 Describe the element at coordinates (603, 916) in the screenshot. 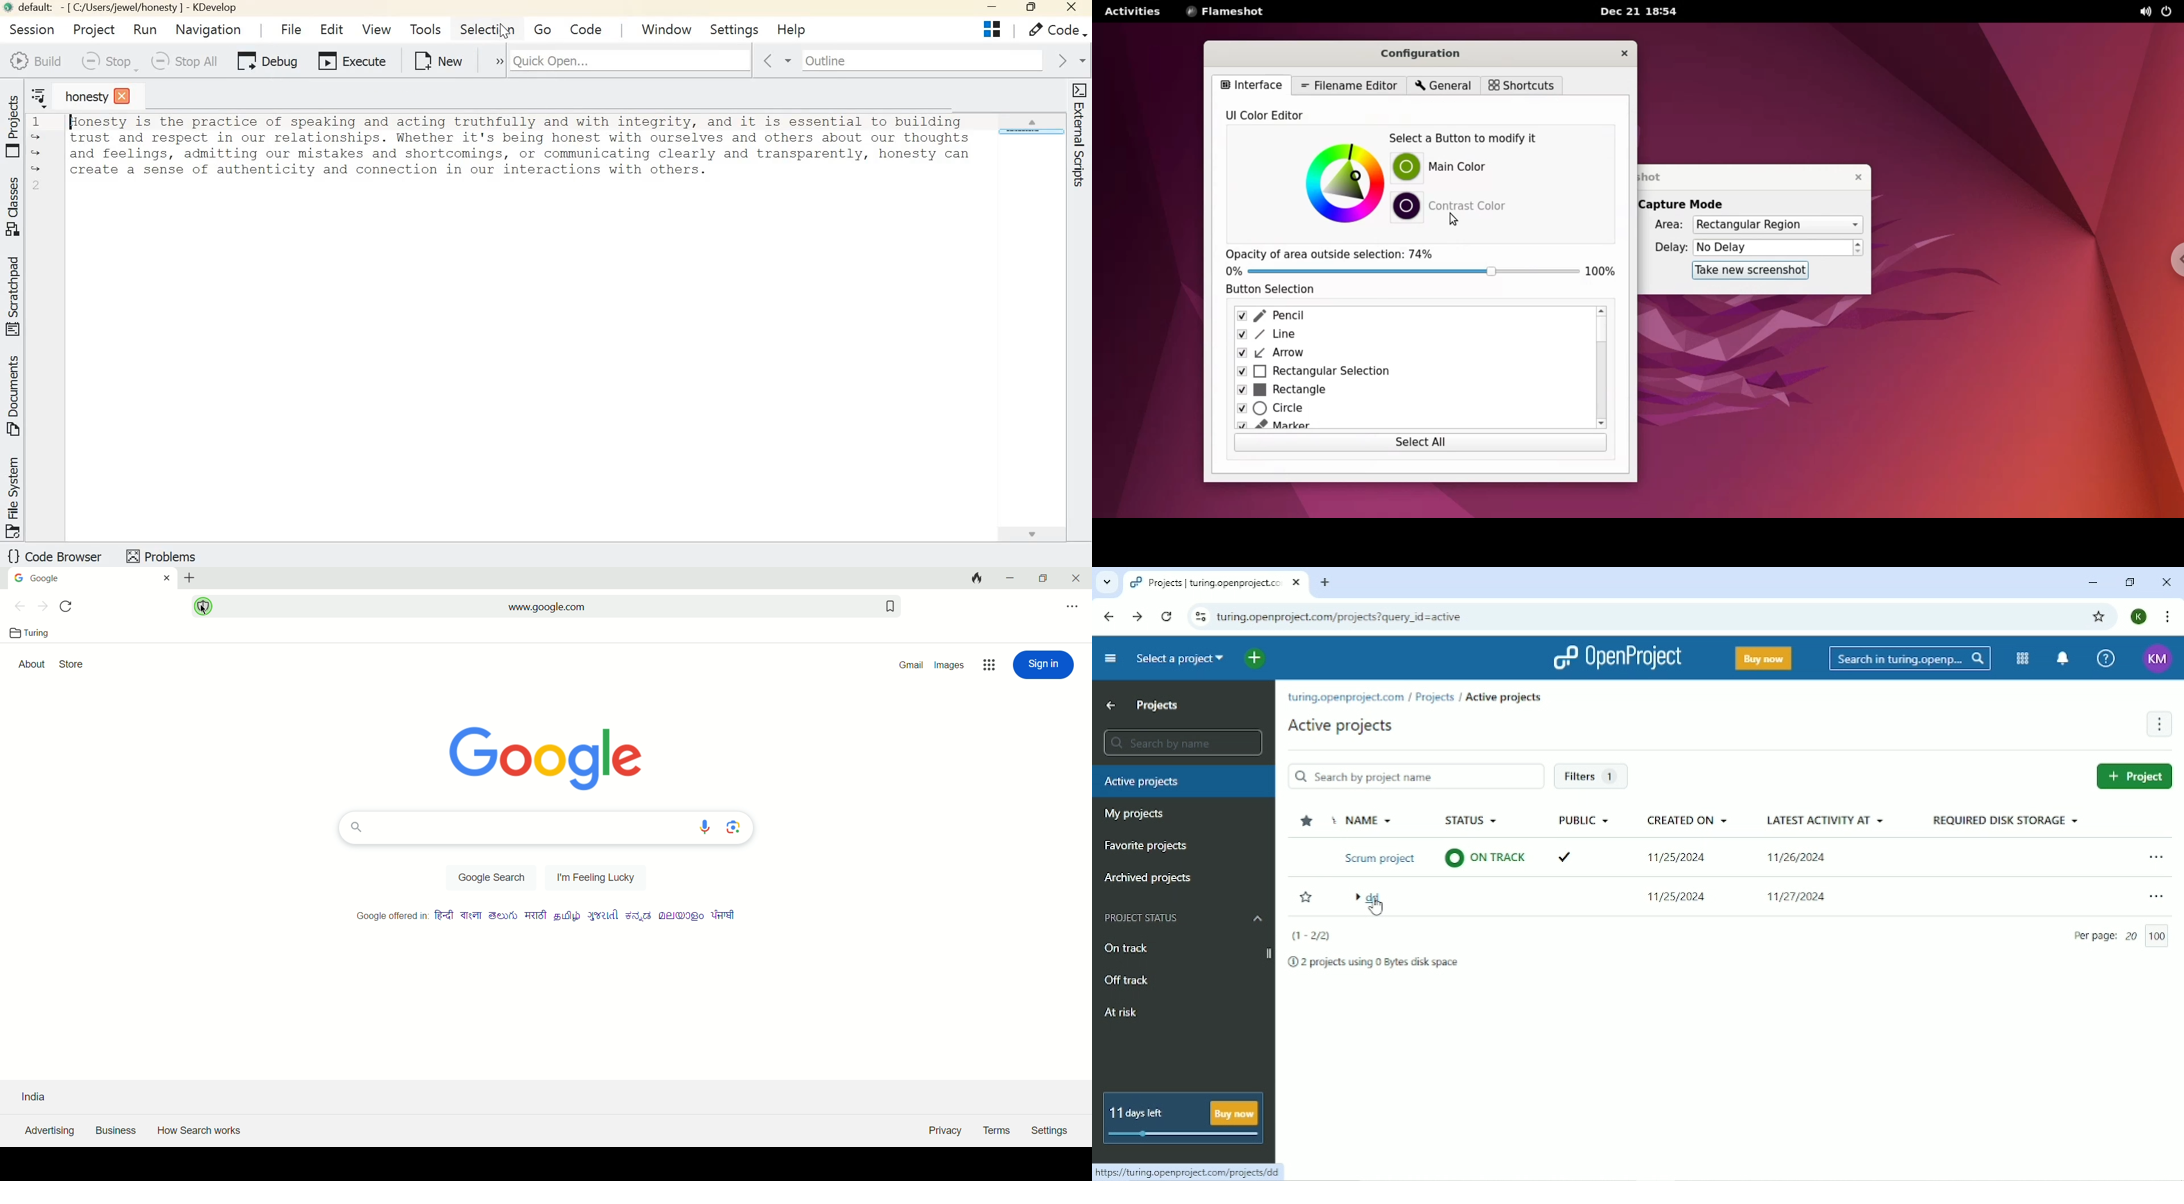

I see `language` at that location.